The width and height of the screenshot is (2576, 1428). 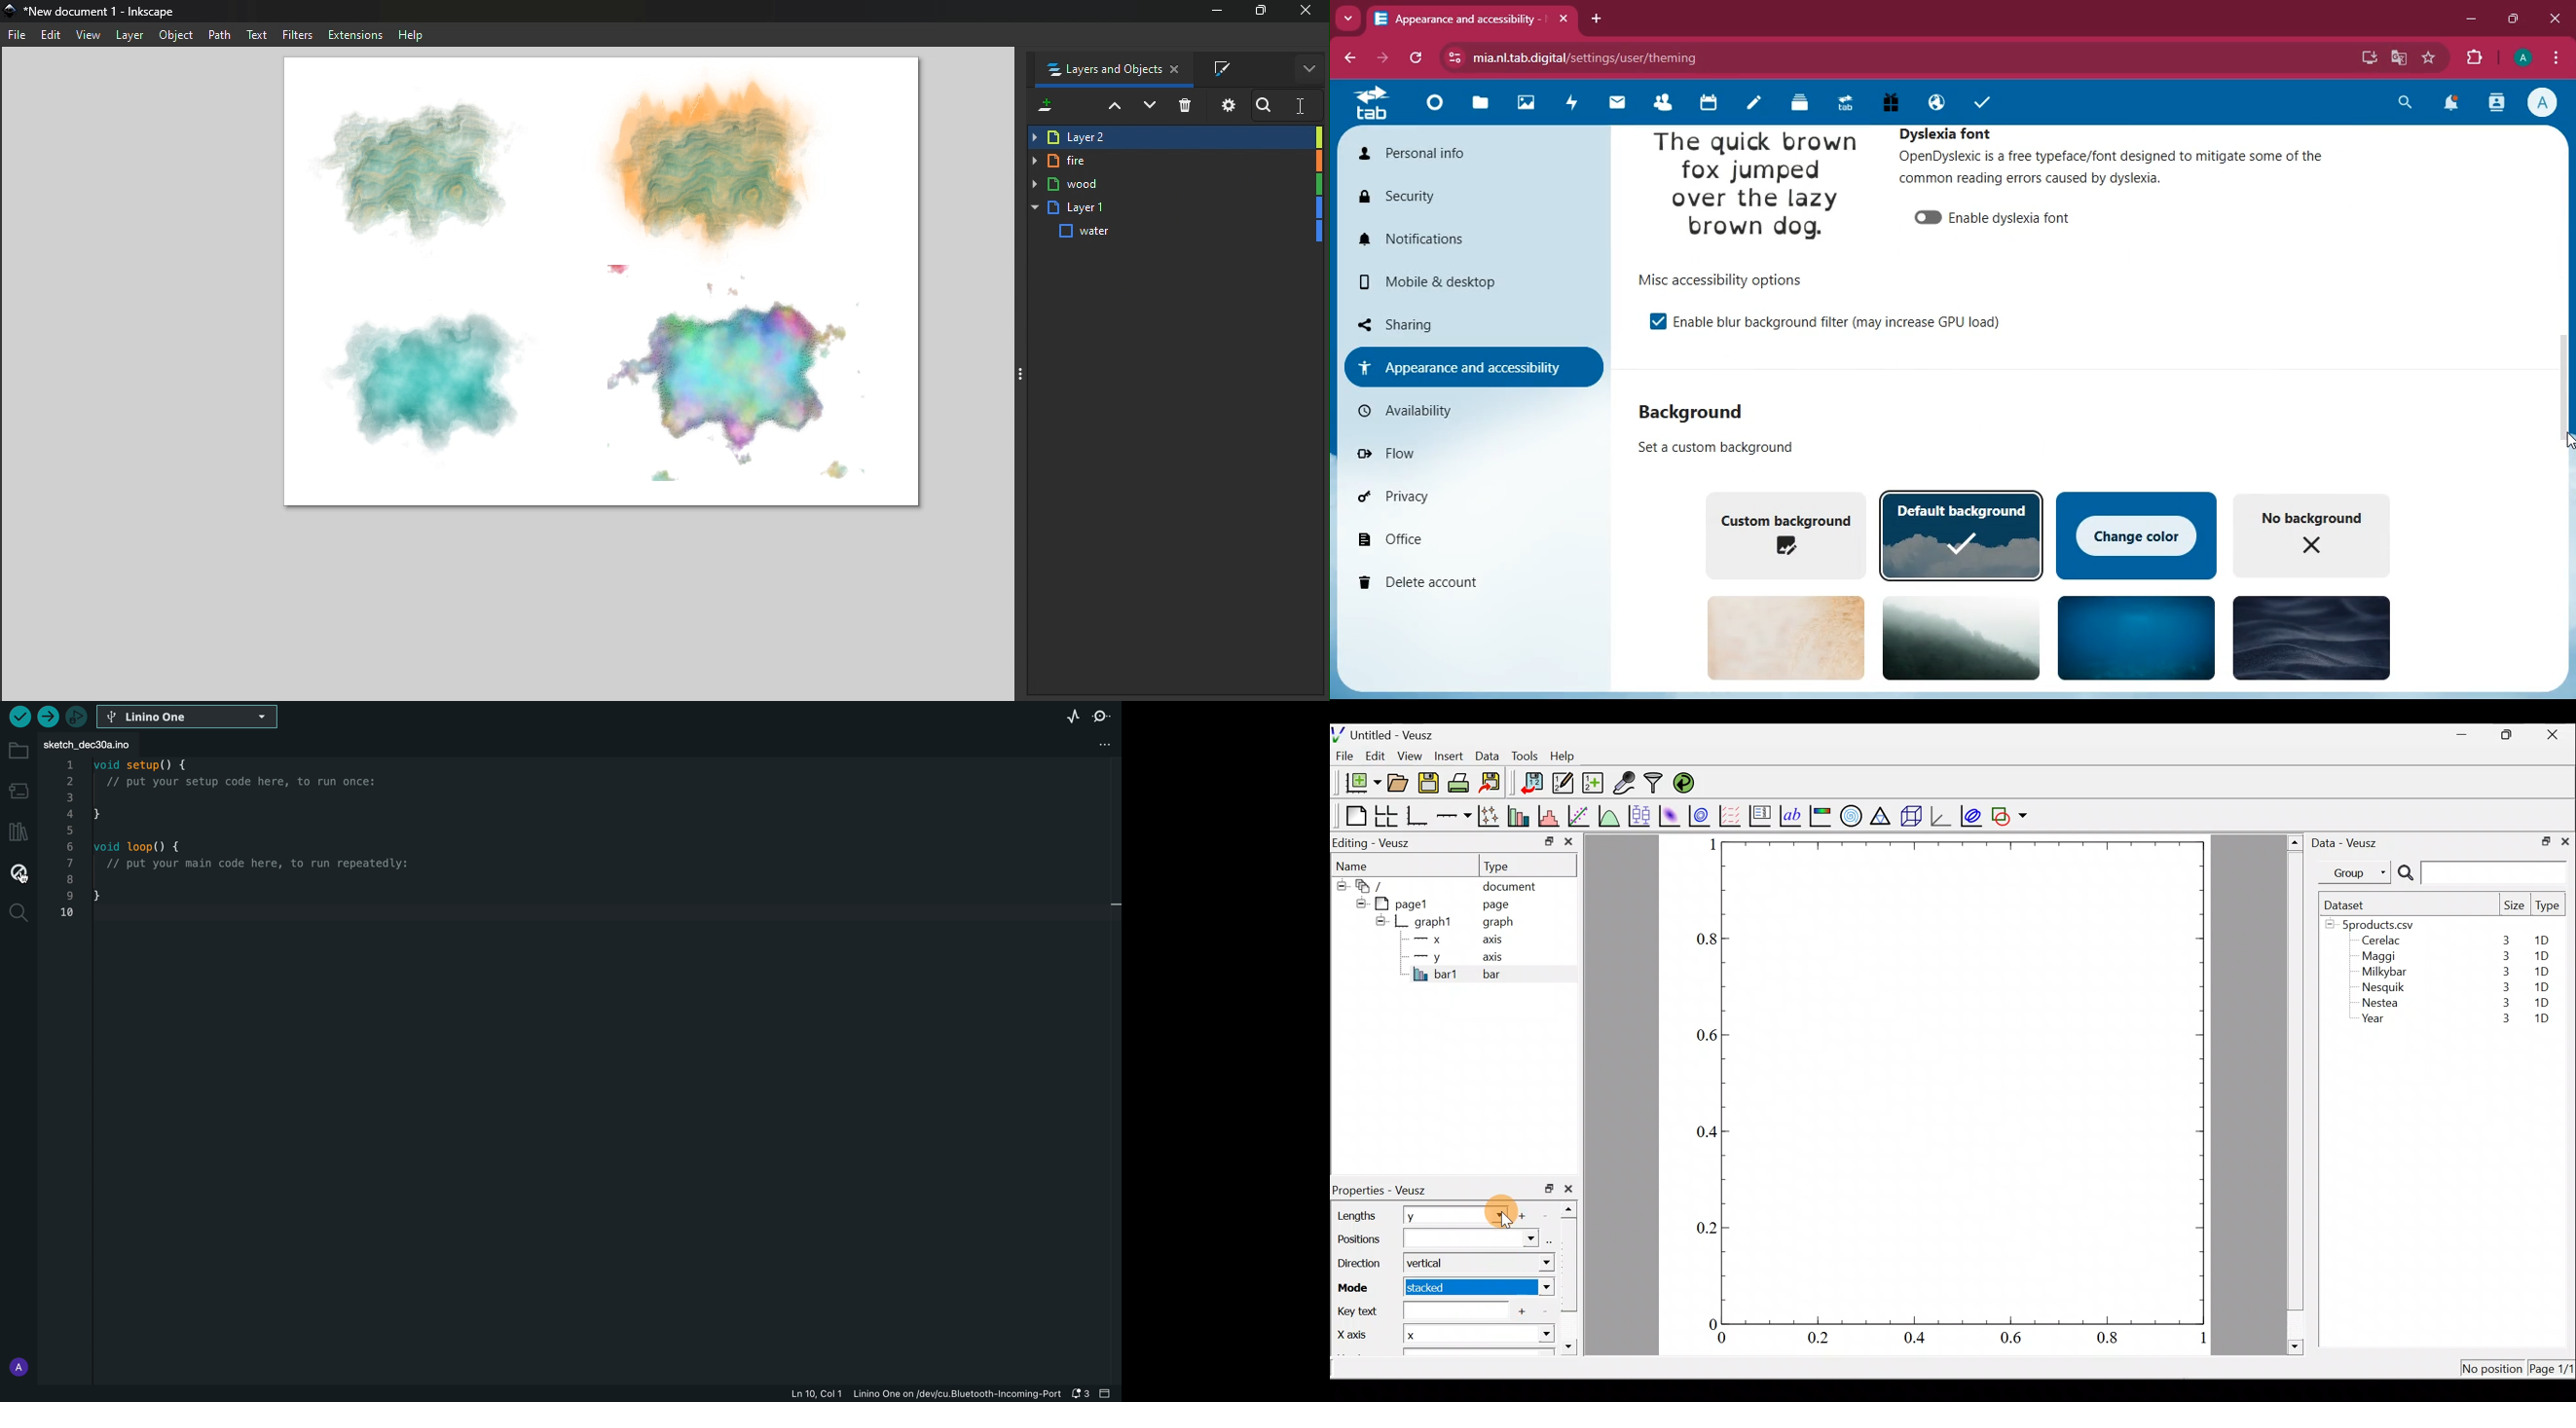 What do you see at coordinates (1462, 782) in the screenshot?
I see `Print the document` at bounding box center [1462, 782].